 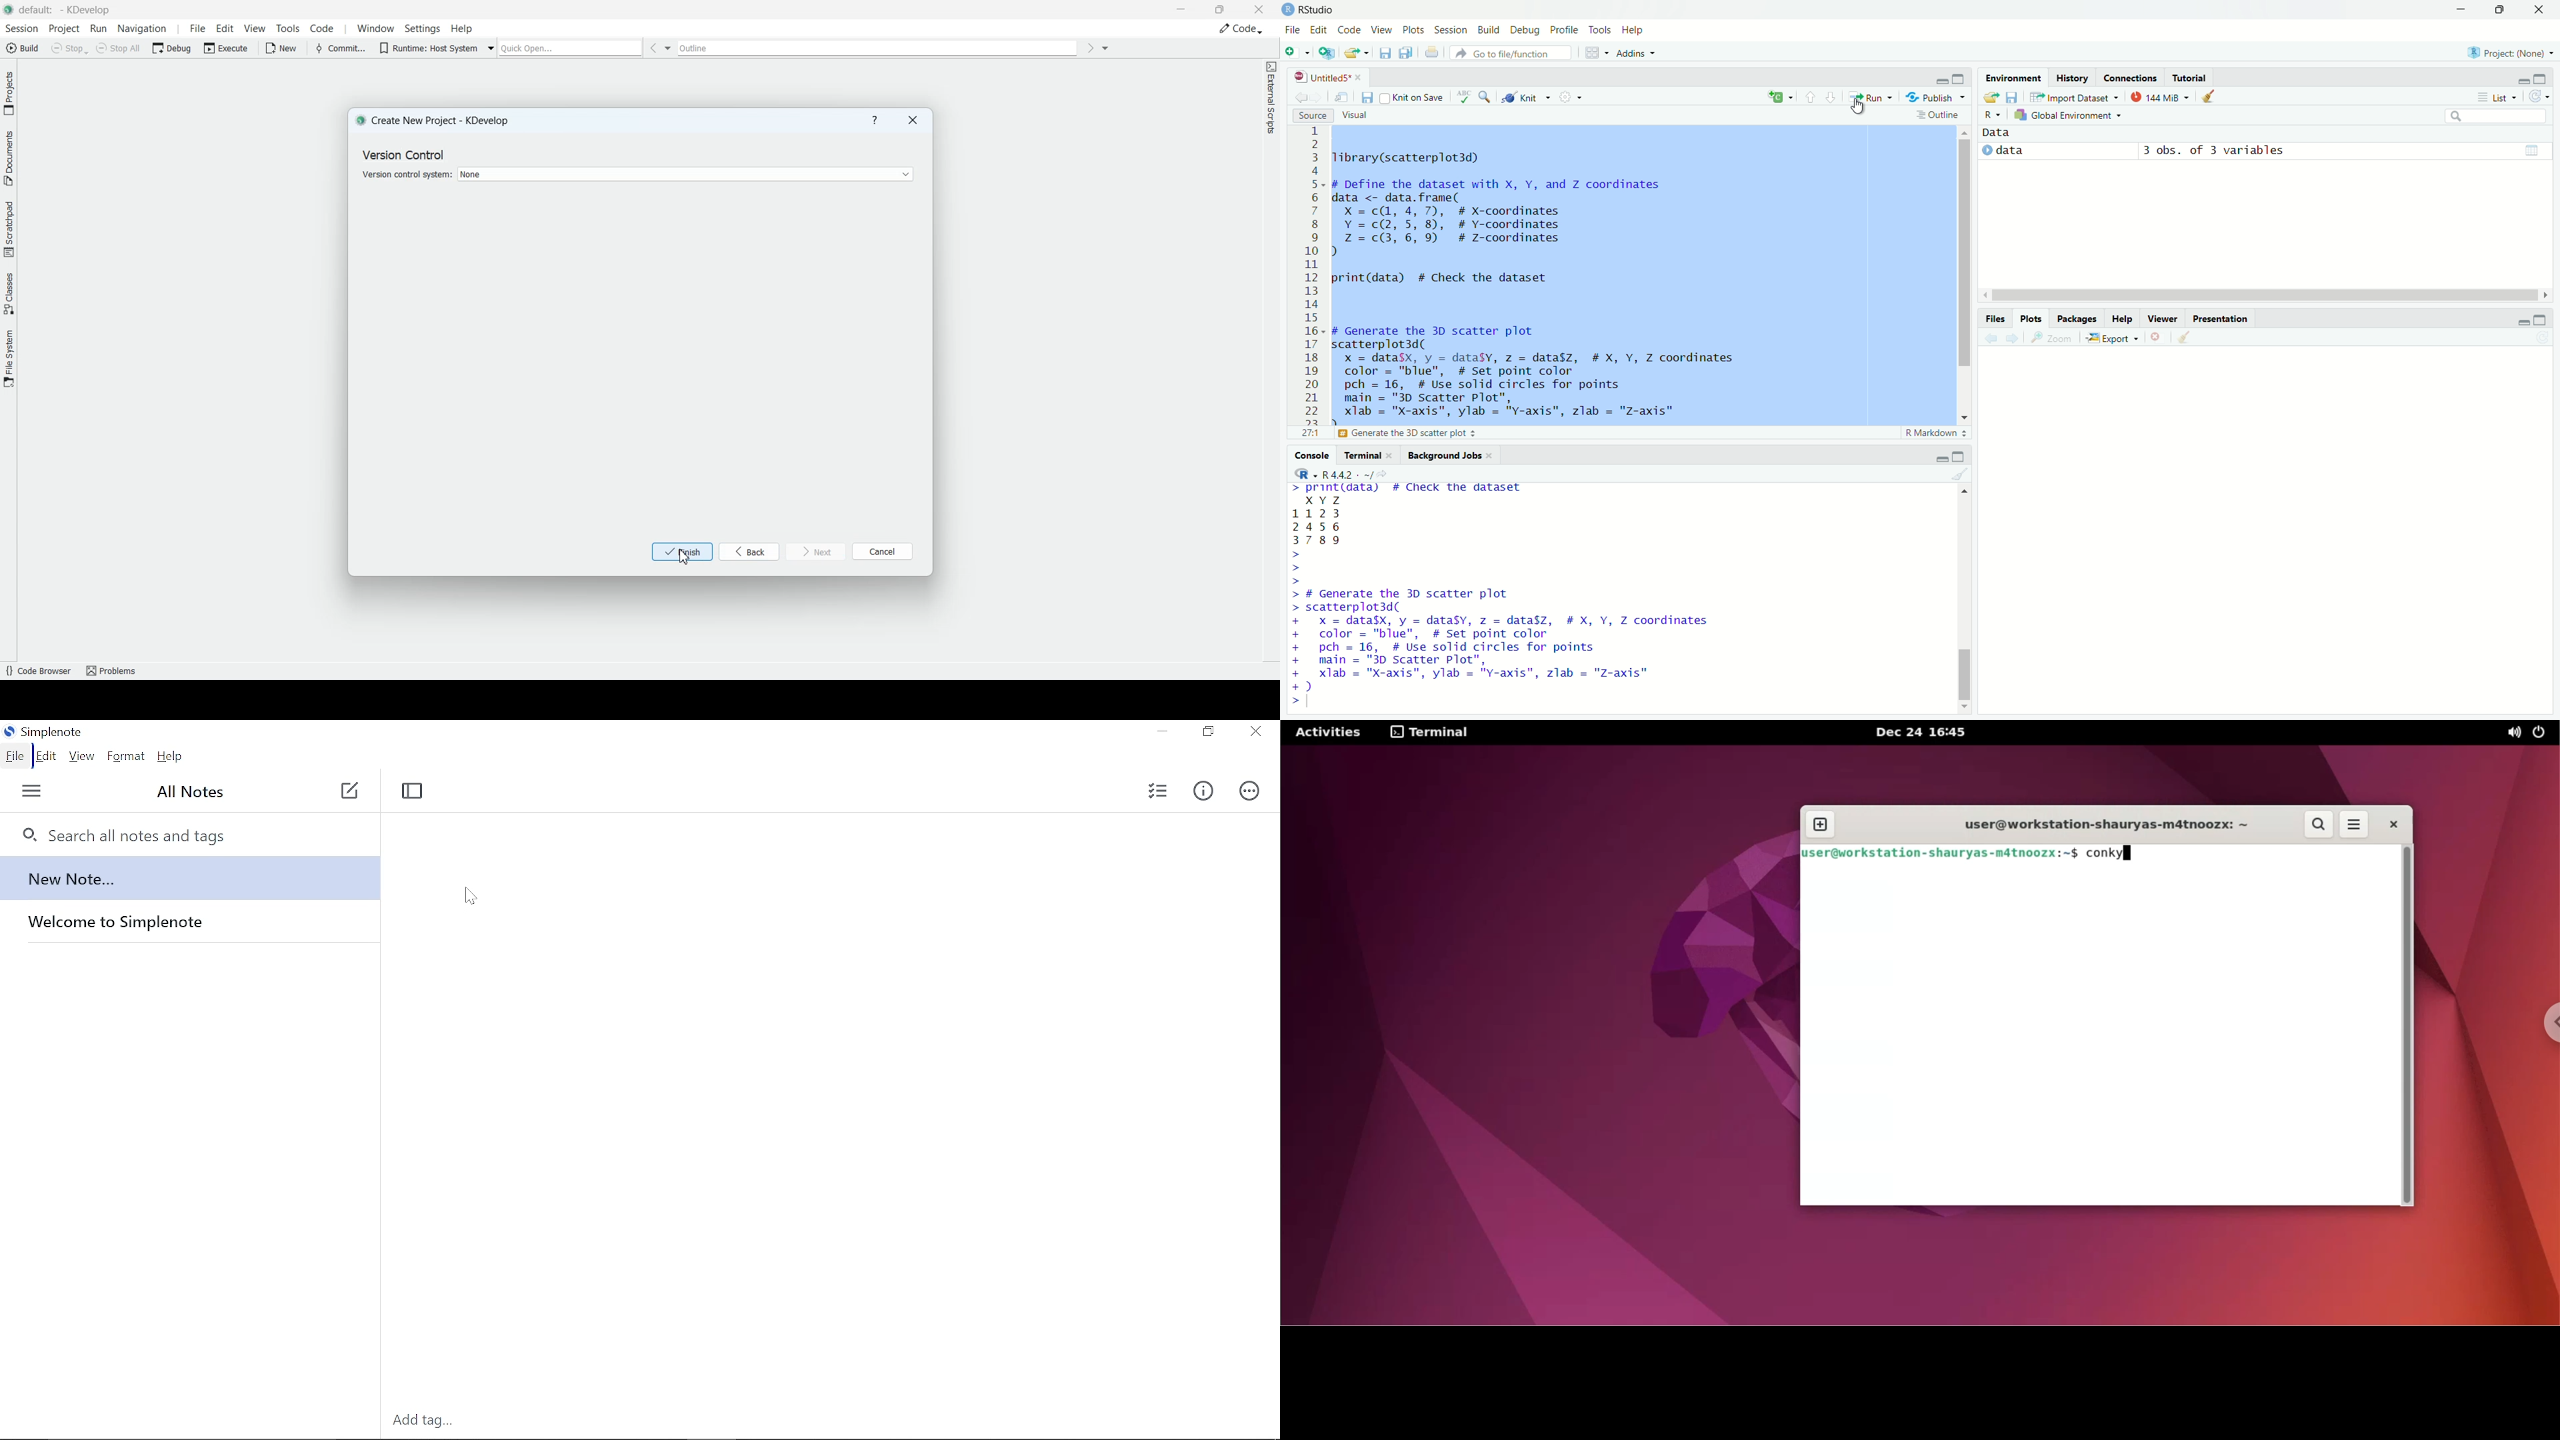 What do you see at coordinates (1391, 474) in the screenshot?
I see `view the current working directory` at bounding box center [1391, 474].